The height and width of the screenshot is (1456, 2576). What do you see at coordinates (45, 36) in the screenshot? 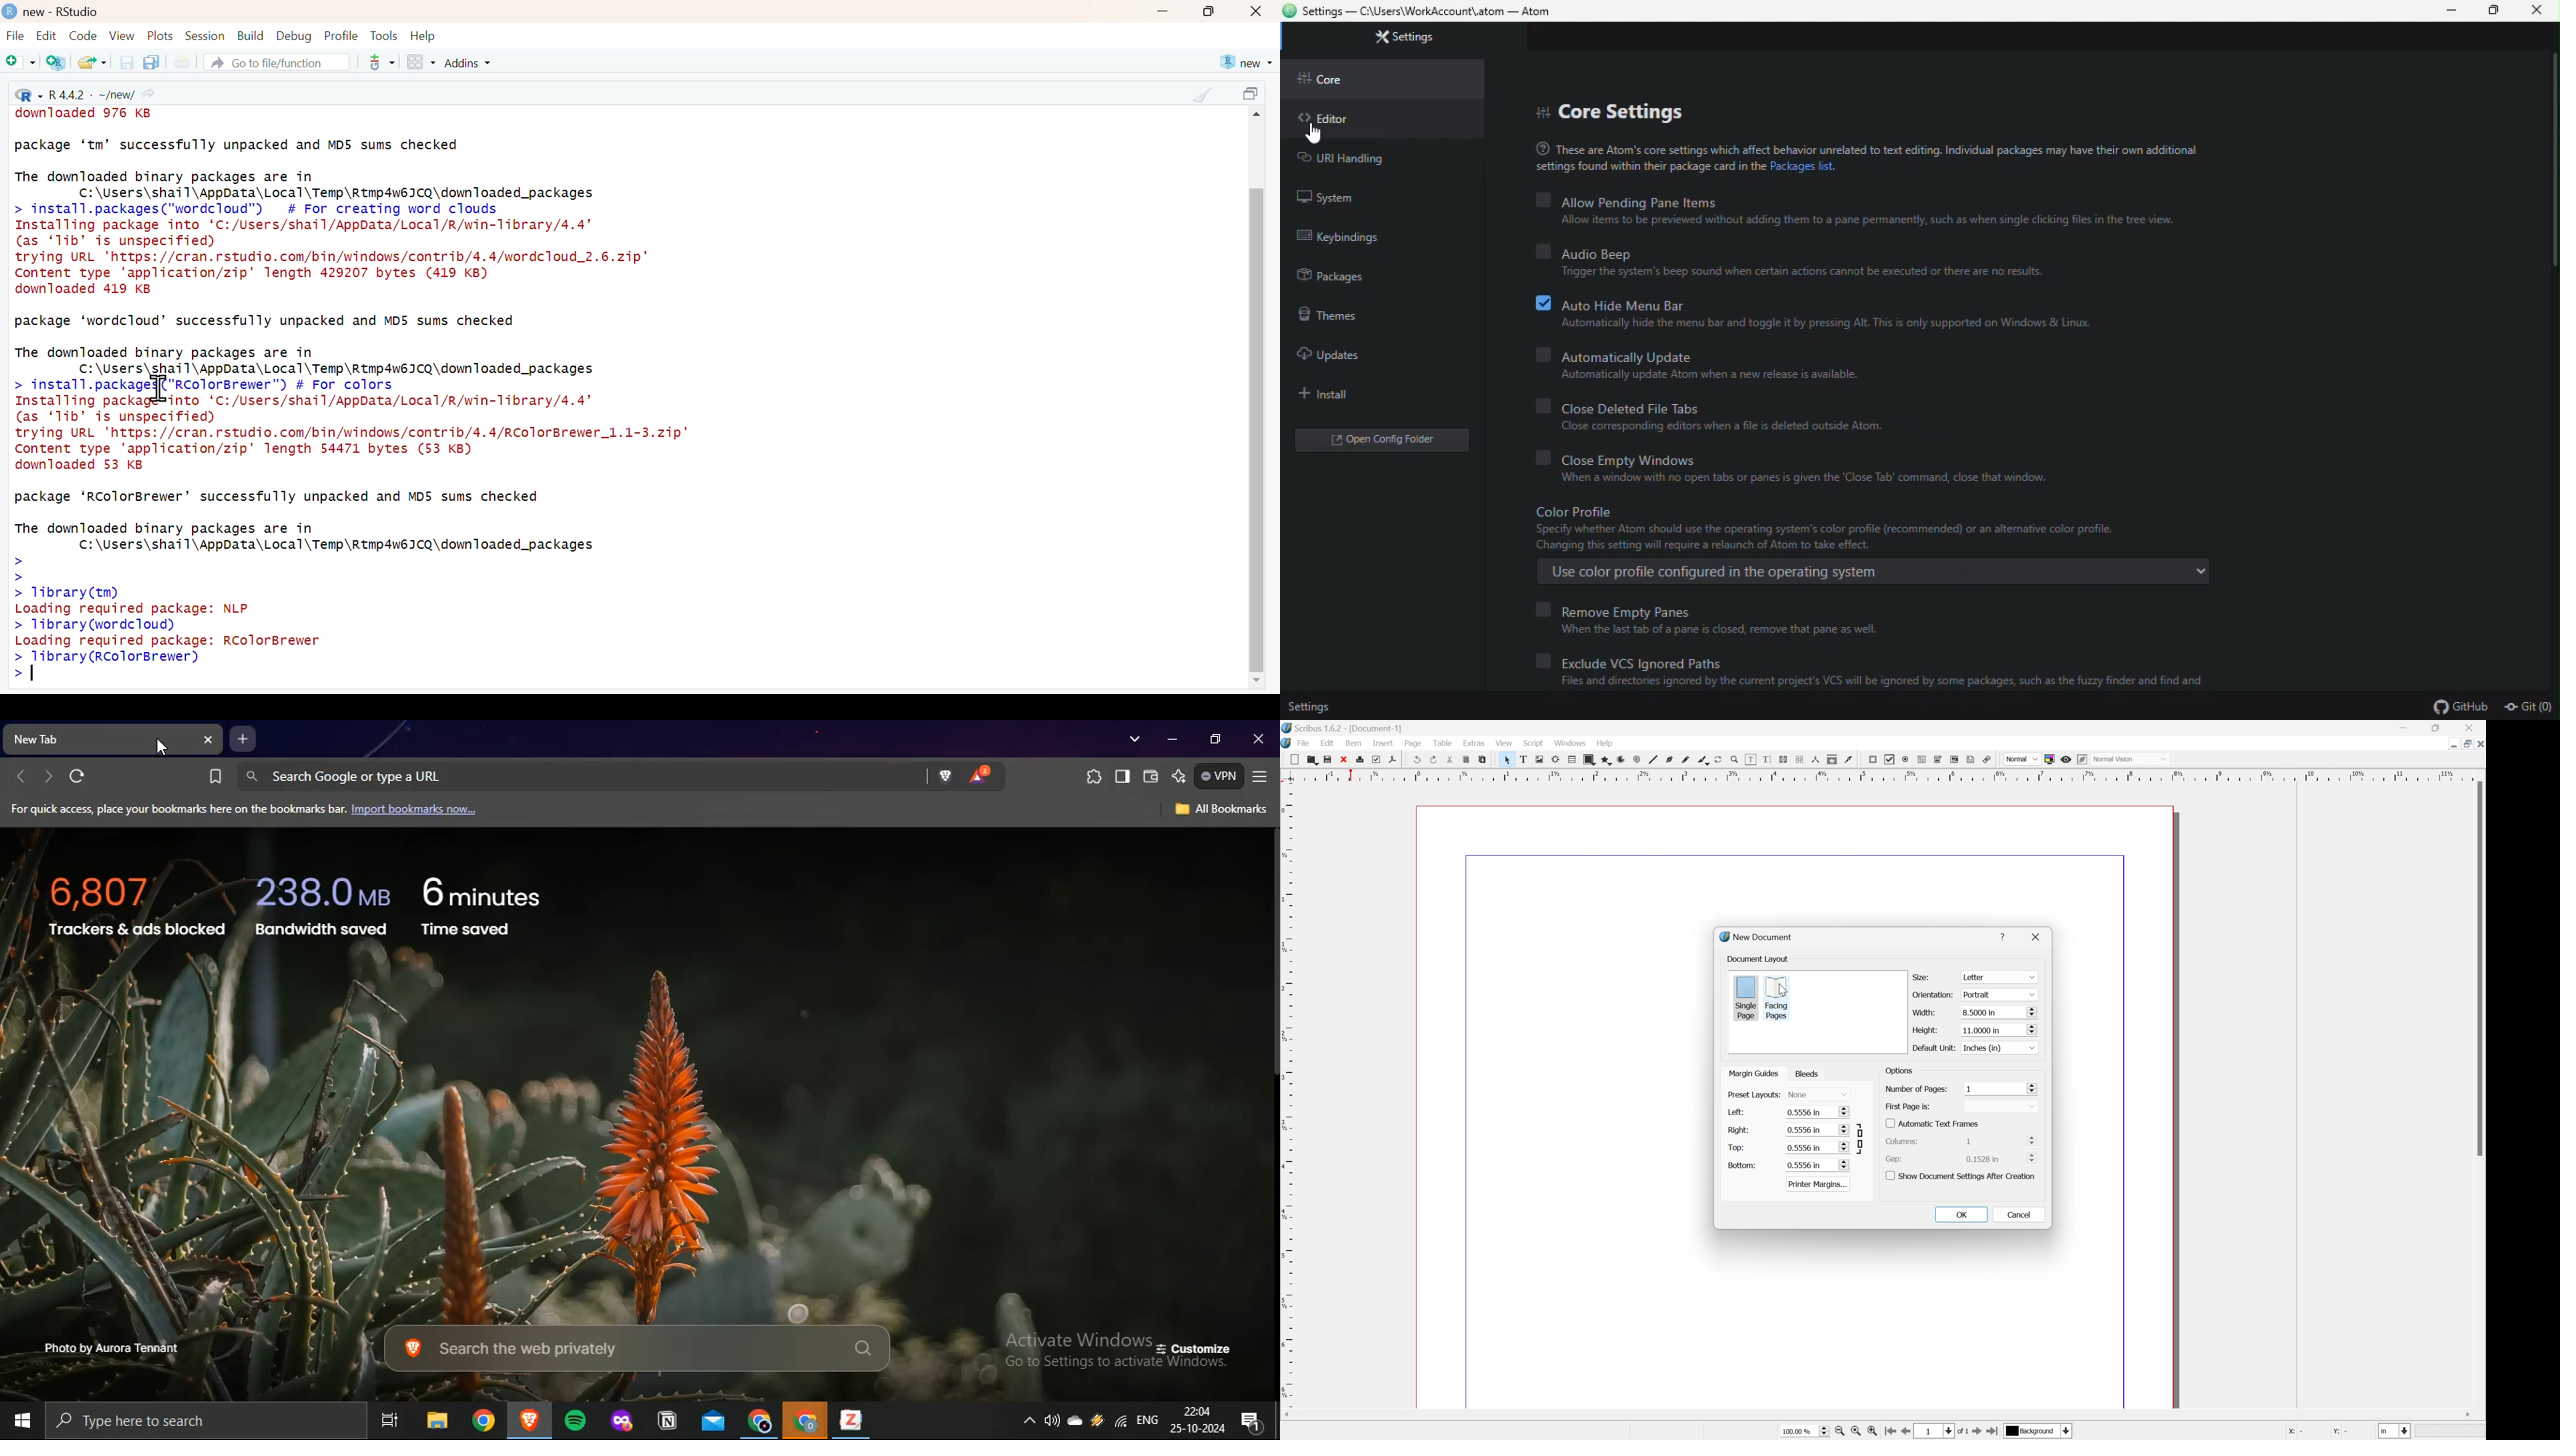
I see `Edit` at bounding box center [45, 36].